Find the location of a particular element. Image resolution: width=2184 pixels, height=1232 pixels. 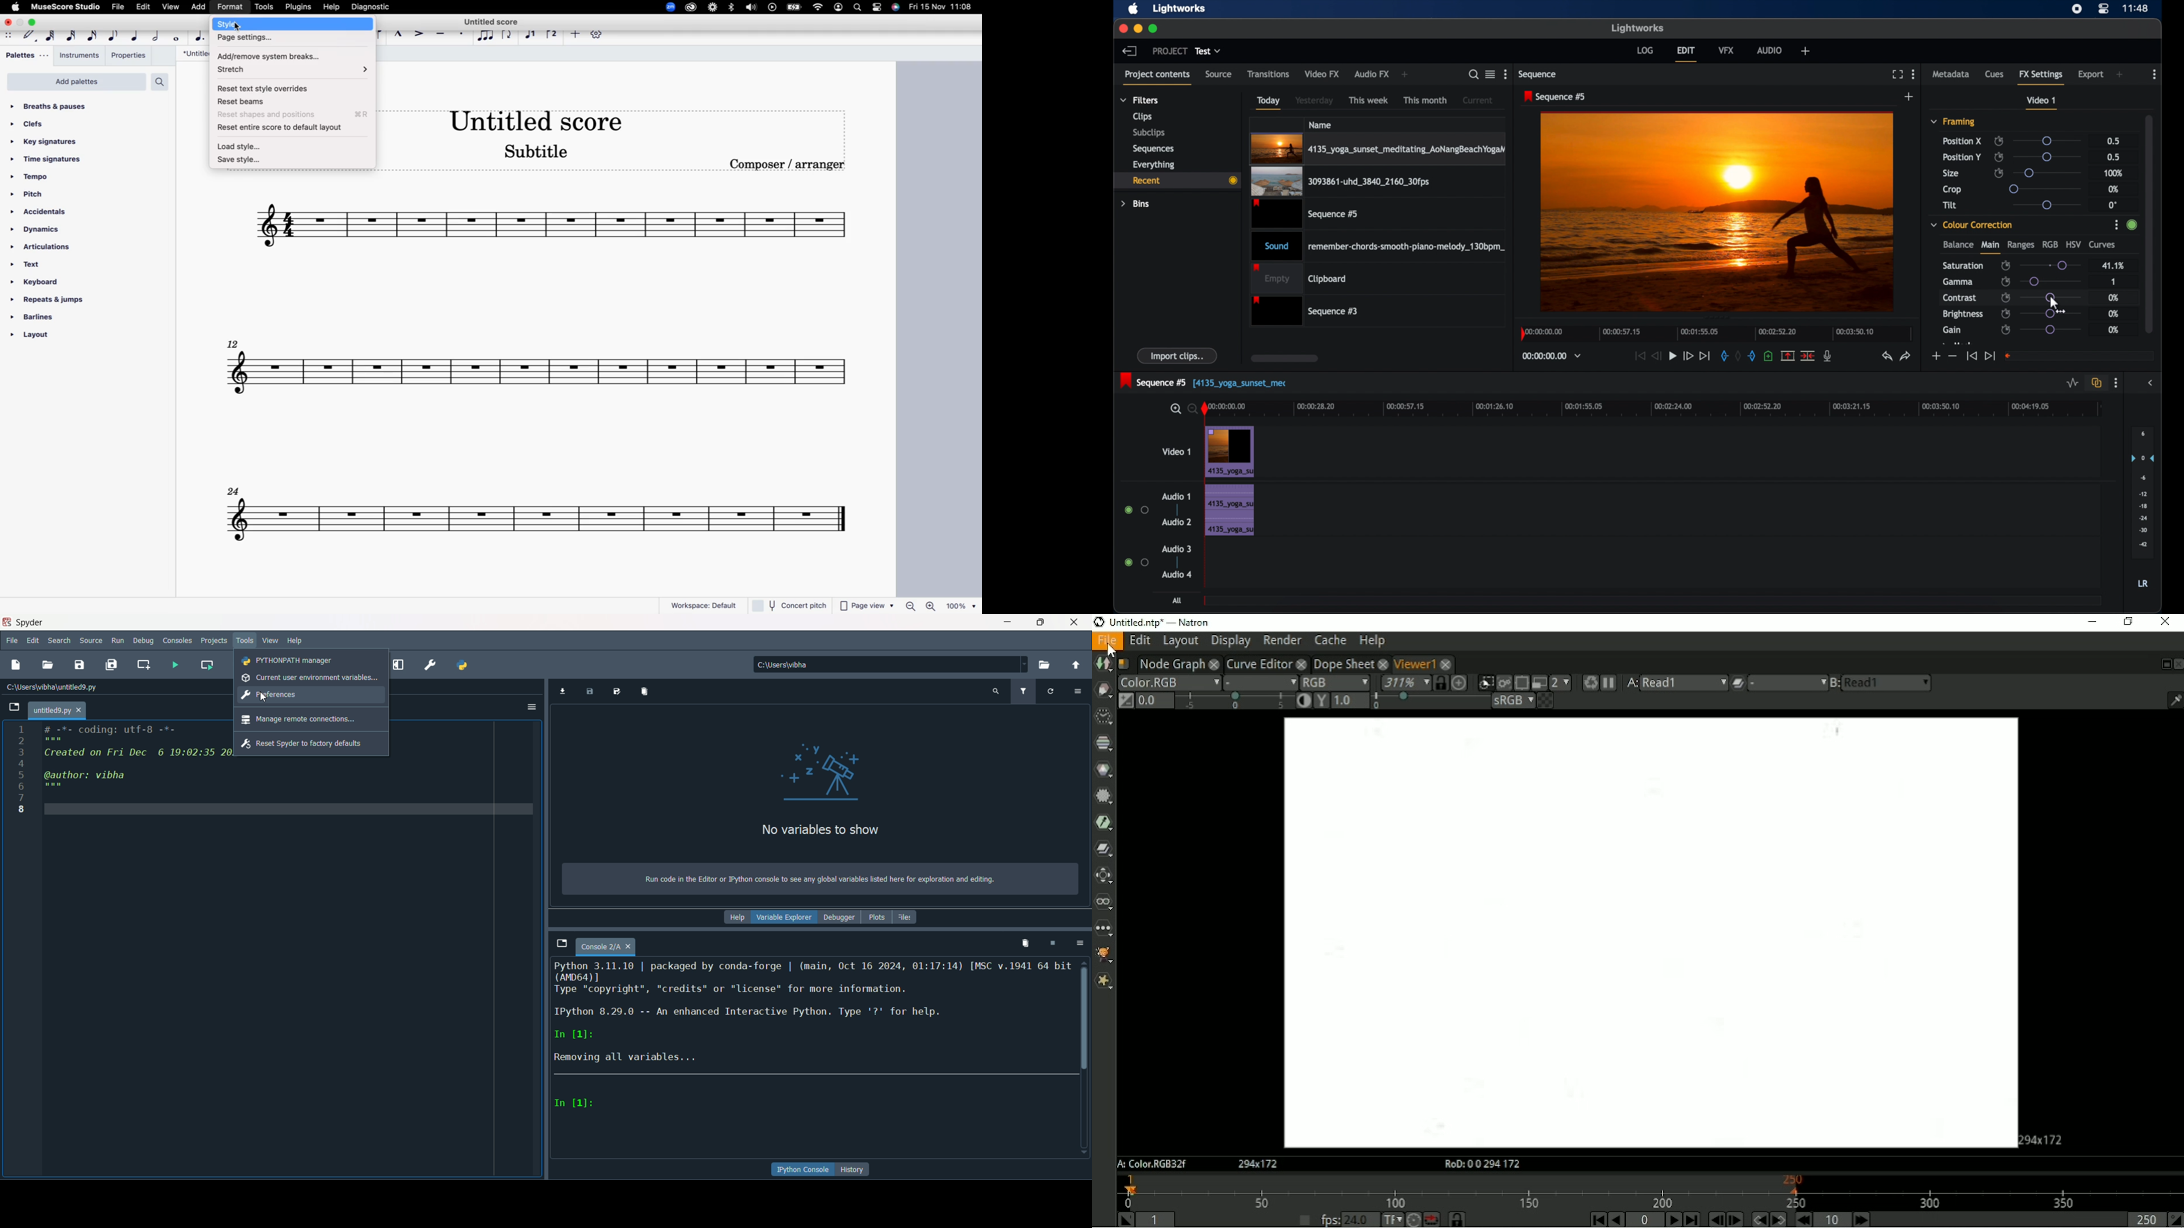

manage remote connections is located at coordinates (299, 720).